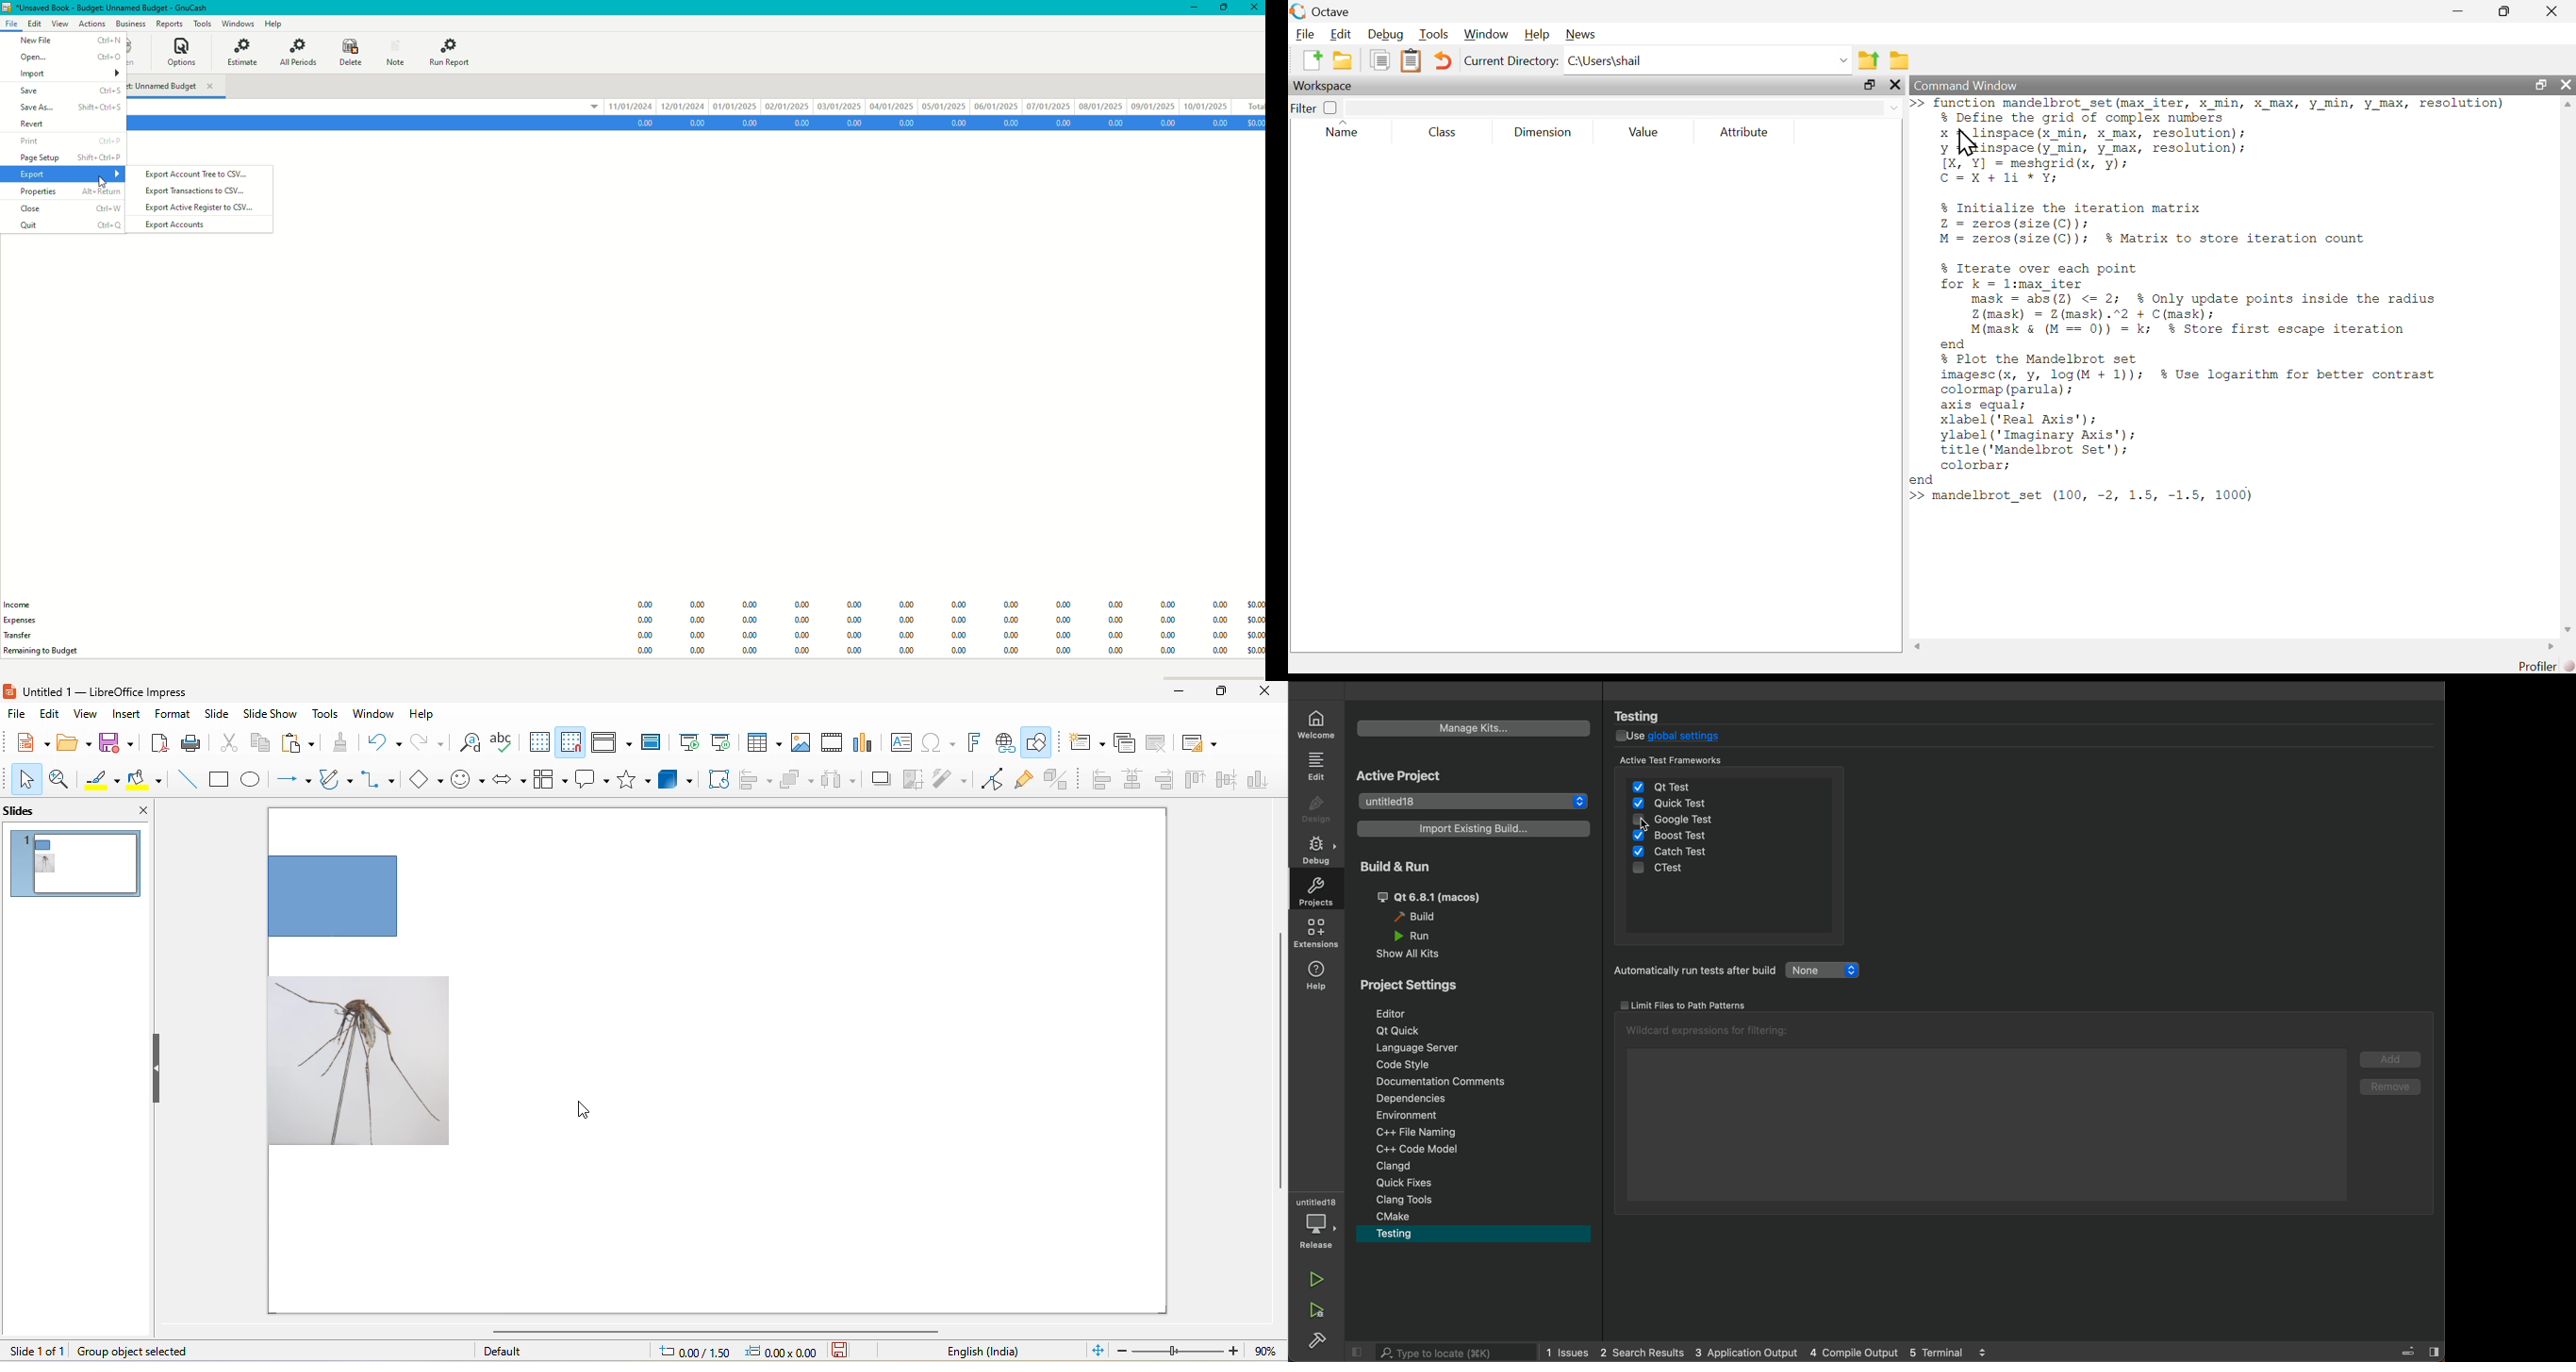 This screenshot has height=1372, width=2576. Describe the element at coordinates (201, 208) in the screenshot. I see `Export Active Registrations to CSV` at that location.